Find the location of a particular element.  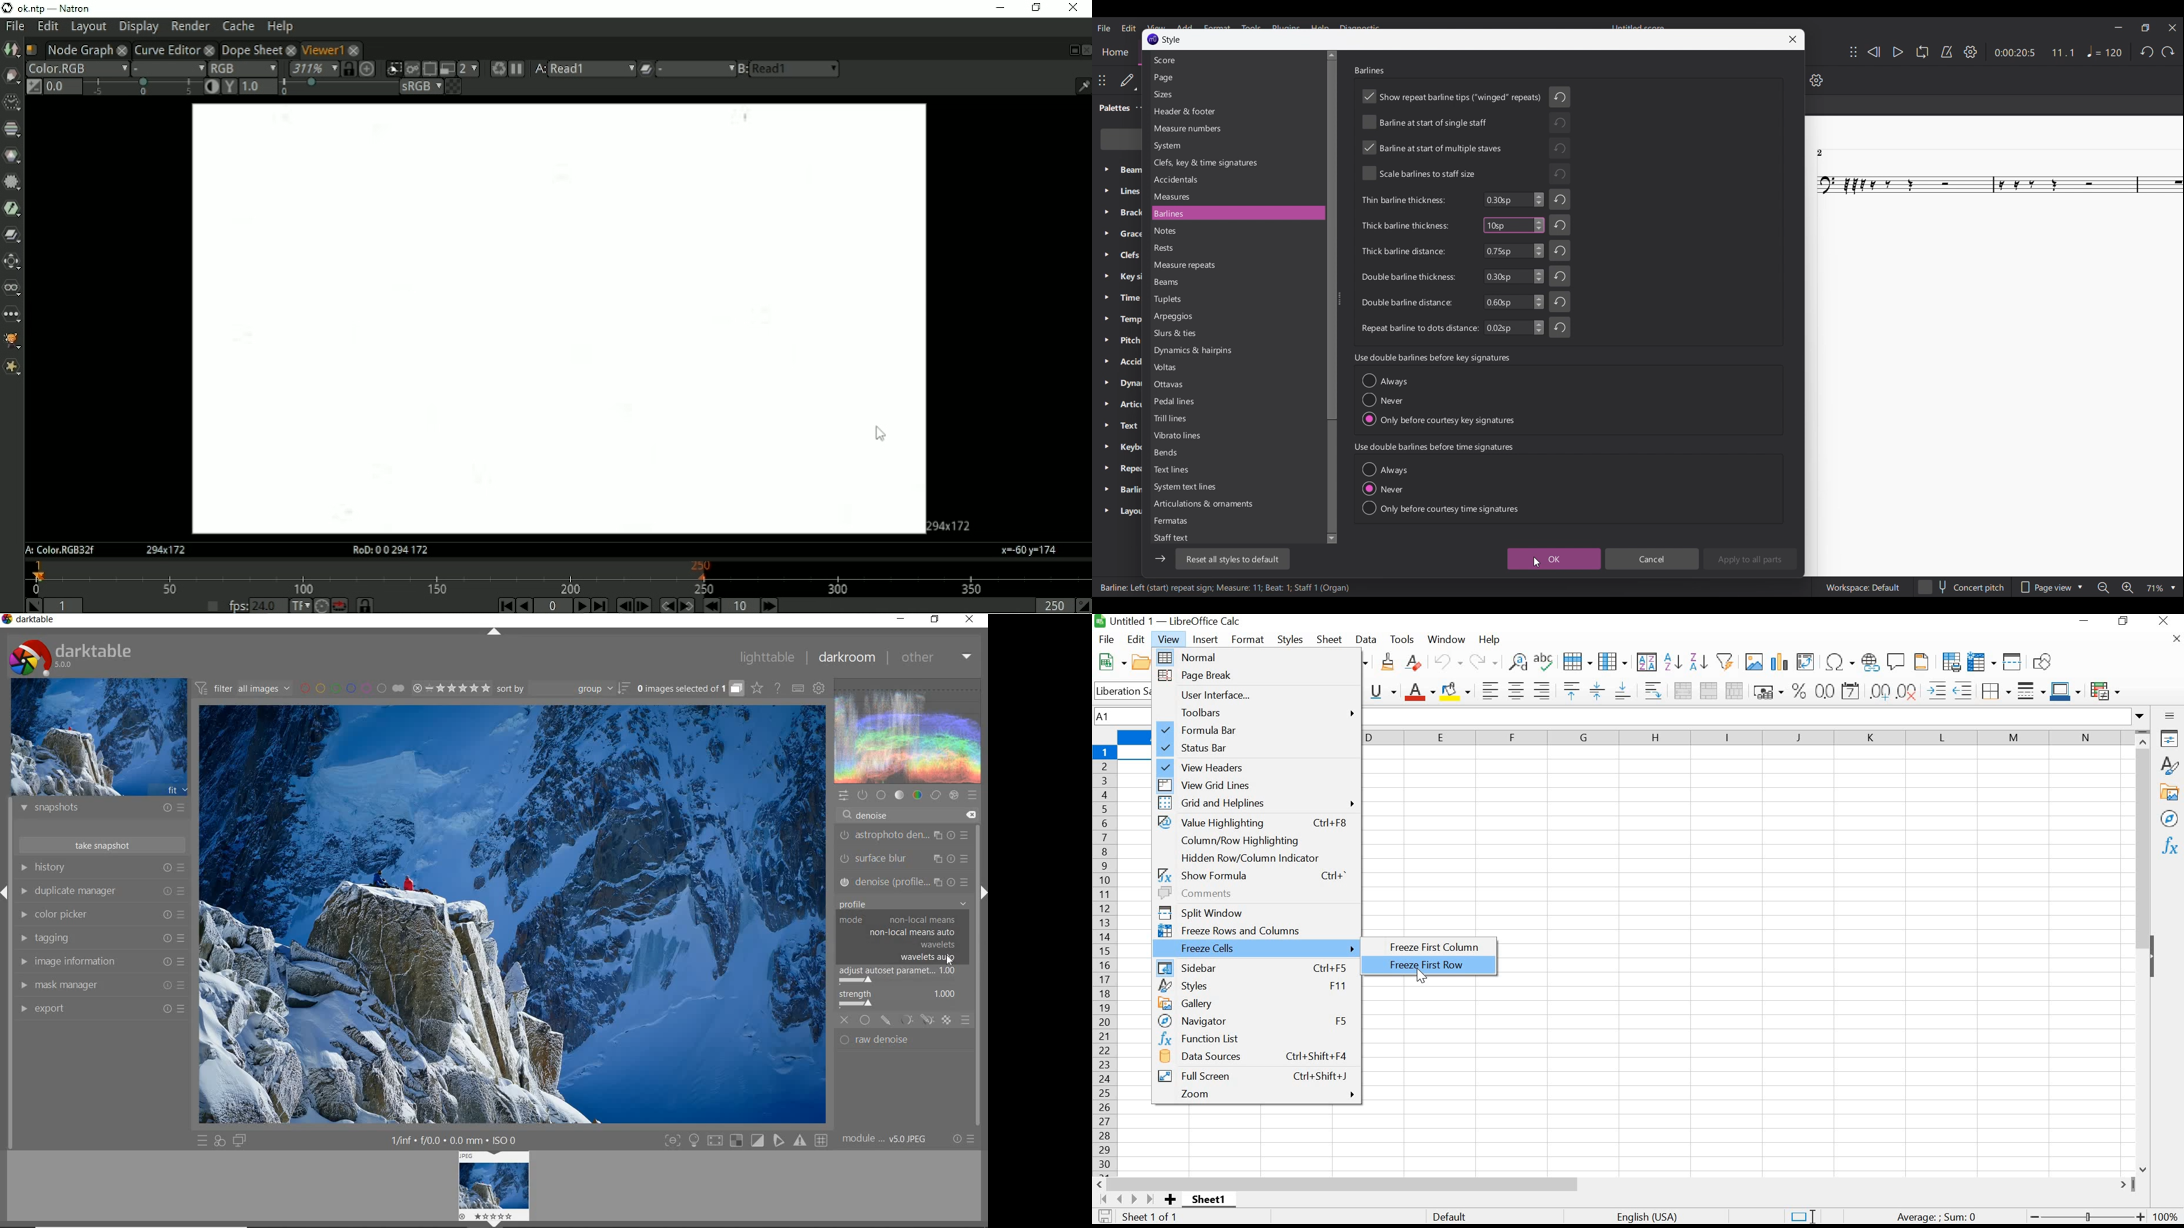

DEFAULT is located at coordinates (1480, 1216).